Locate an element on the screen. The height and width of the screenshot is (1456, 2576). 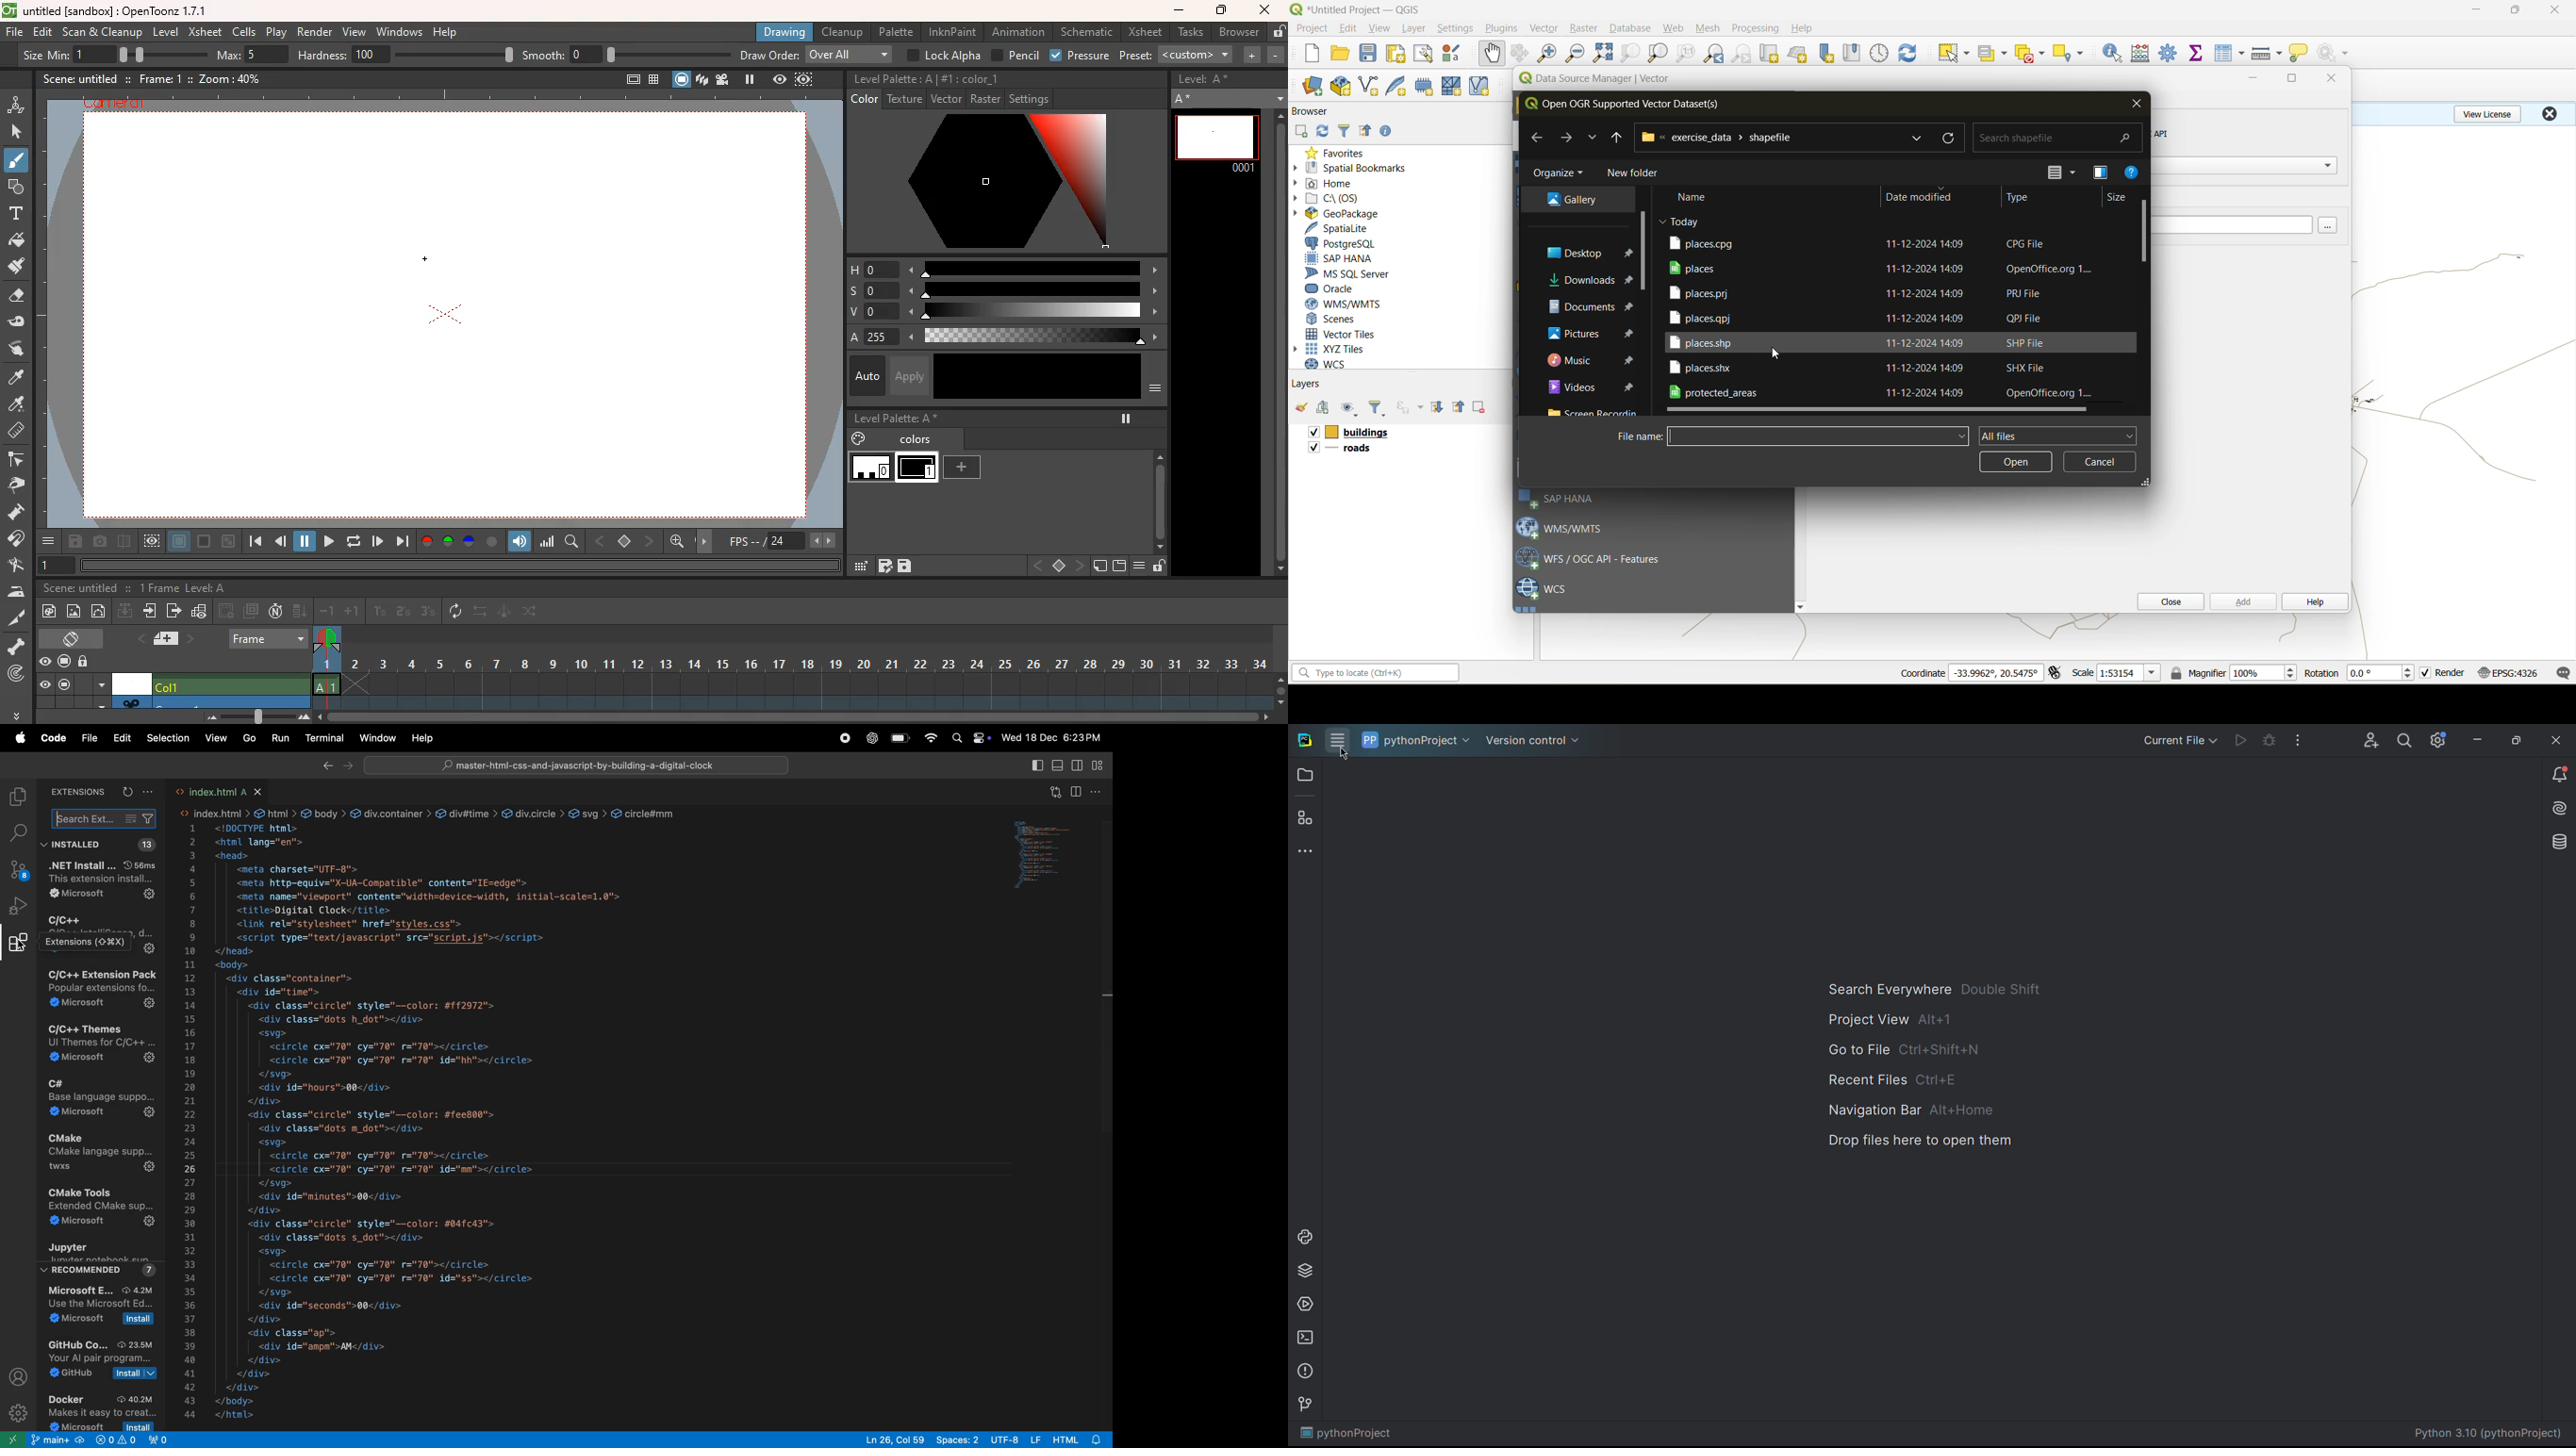
edge is located at coordinates (19, 461).